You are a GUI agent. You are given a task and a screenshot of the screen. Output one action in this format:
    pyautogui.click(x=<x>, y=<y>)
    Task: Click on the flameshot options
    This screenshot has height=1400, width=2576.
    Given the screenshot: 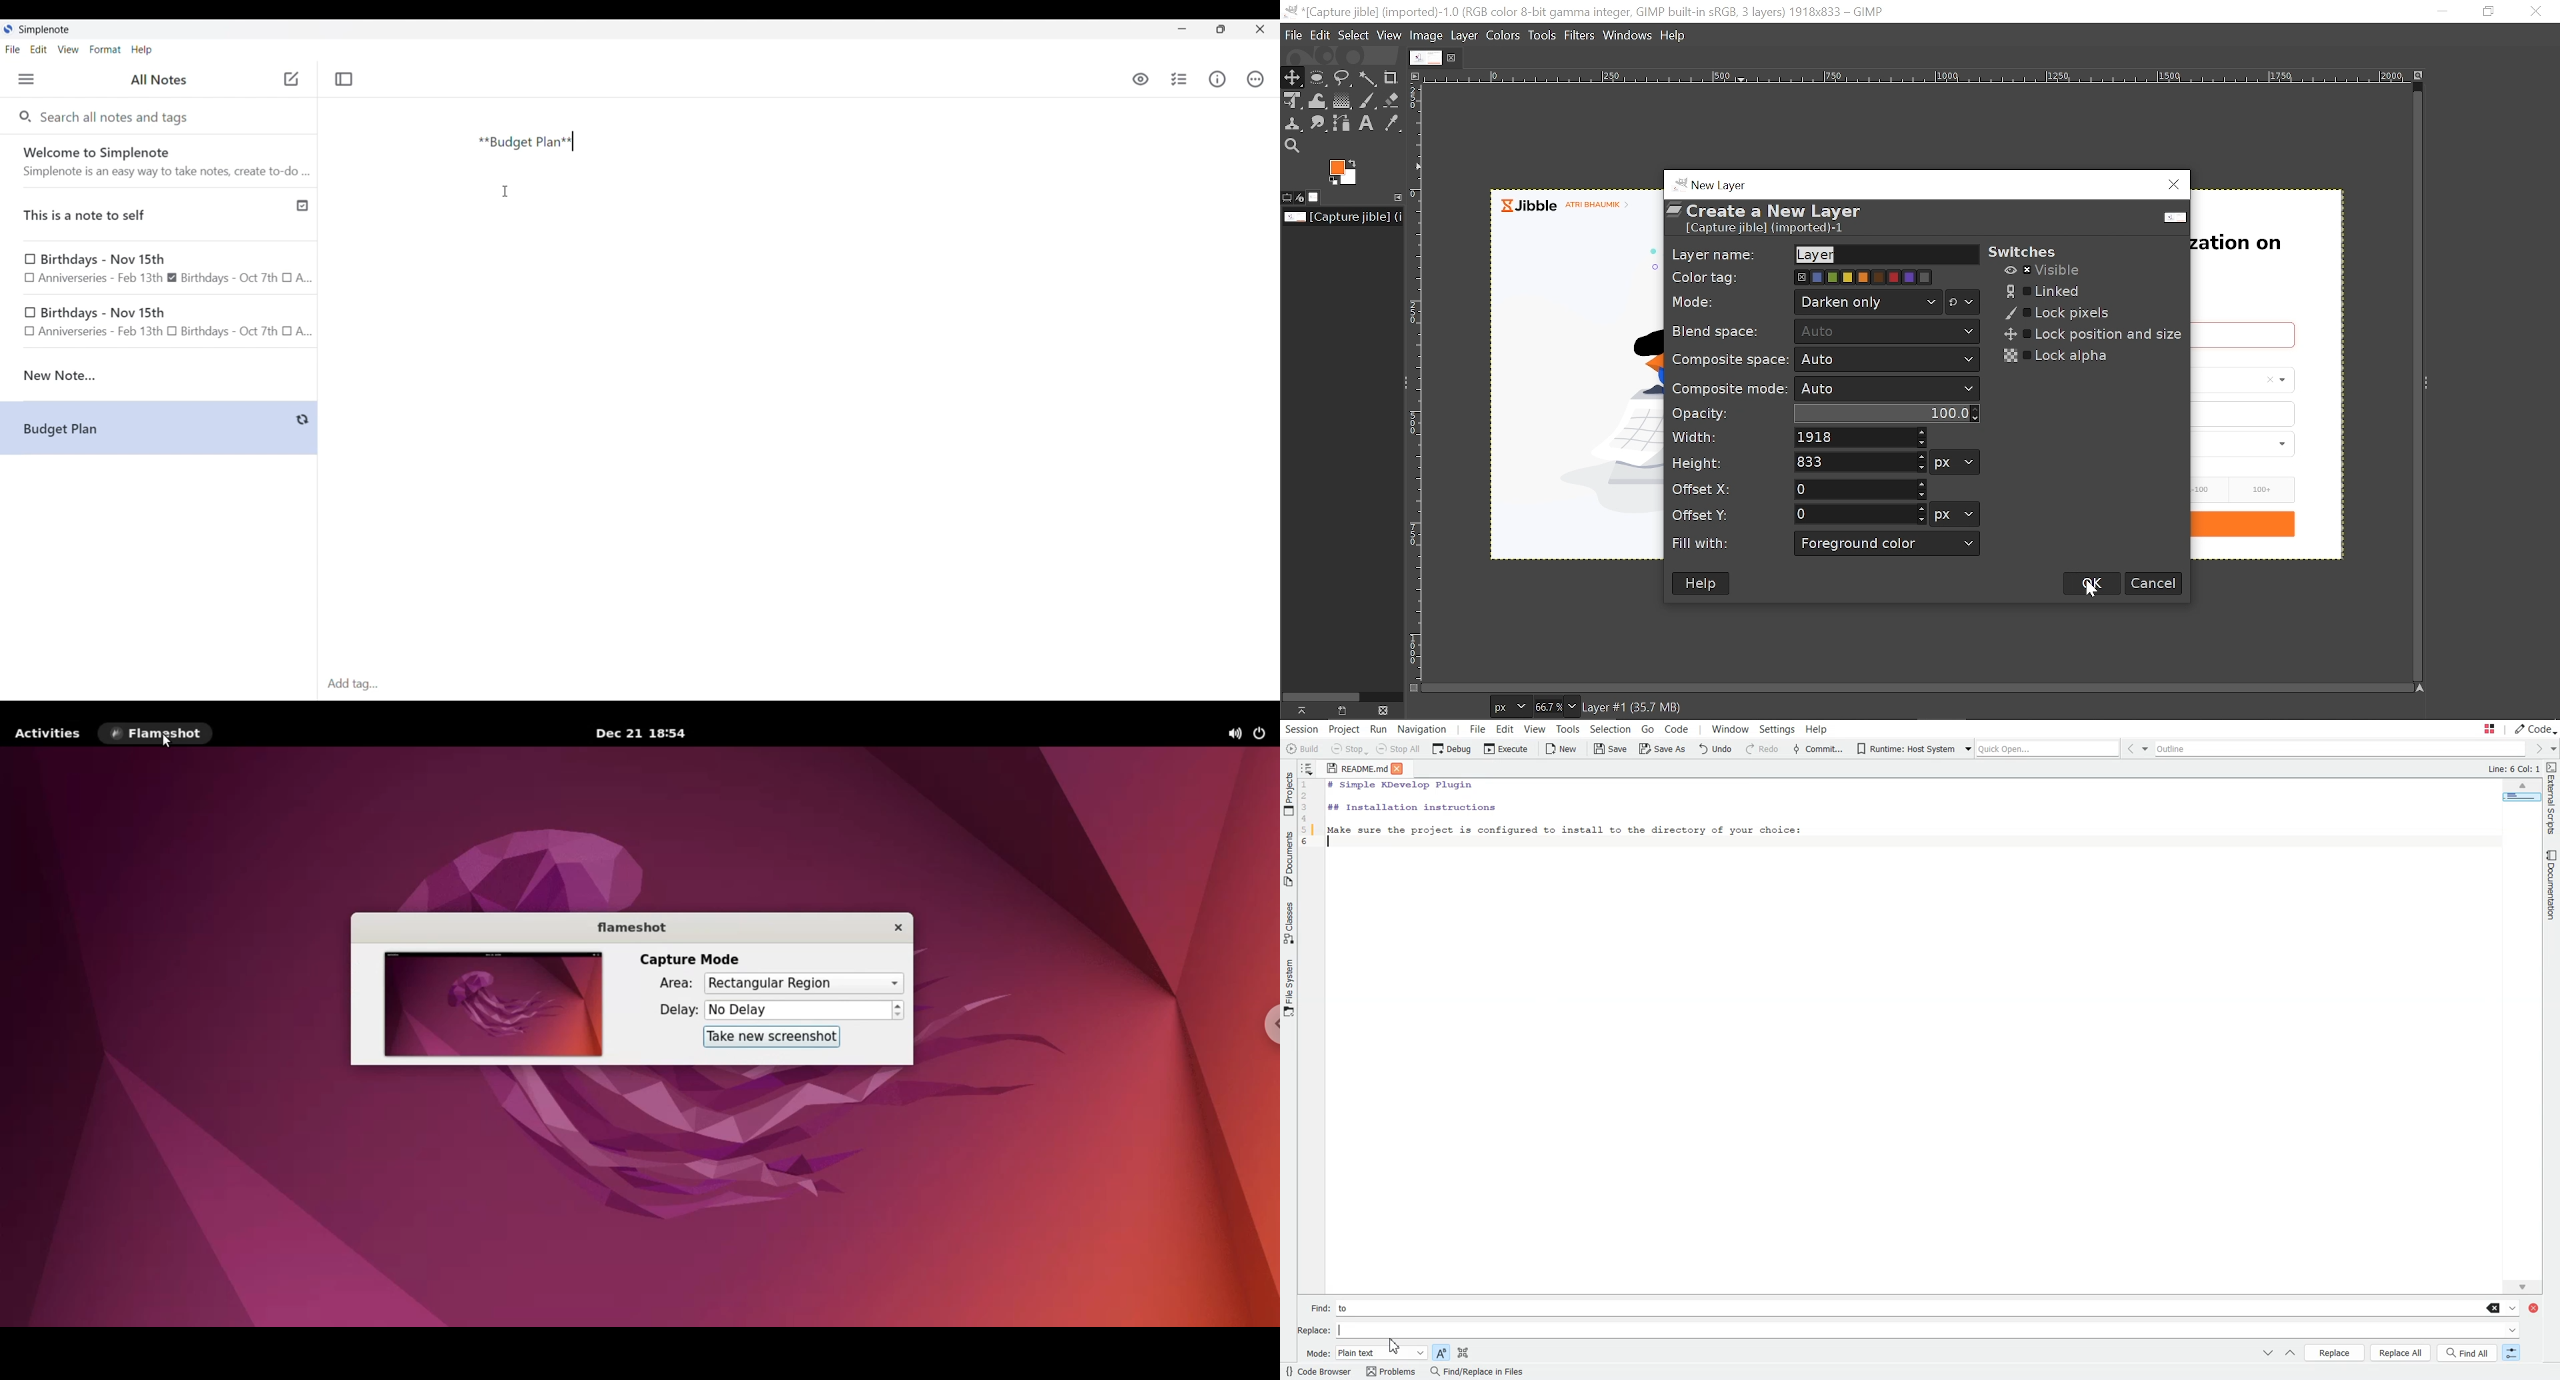 What is the action you would take?
    pyautogui.click(x=156, y=734)
    